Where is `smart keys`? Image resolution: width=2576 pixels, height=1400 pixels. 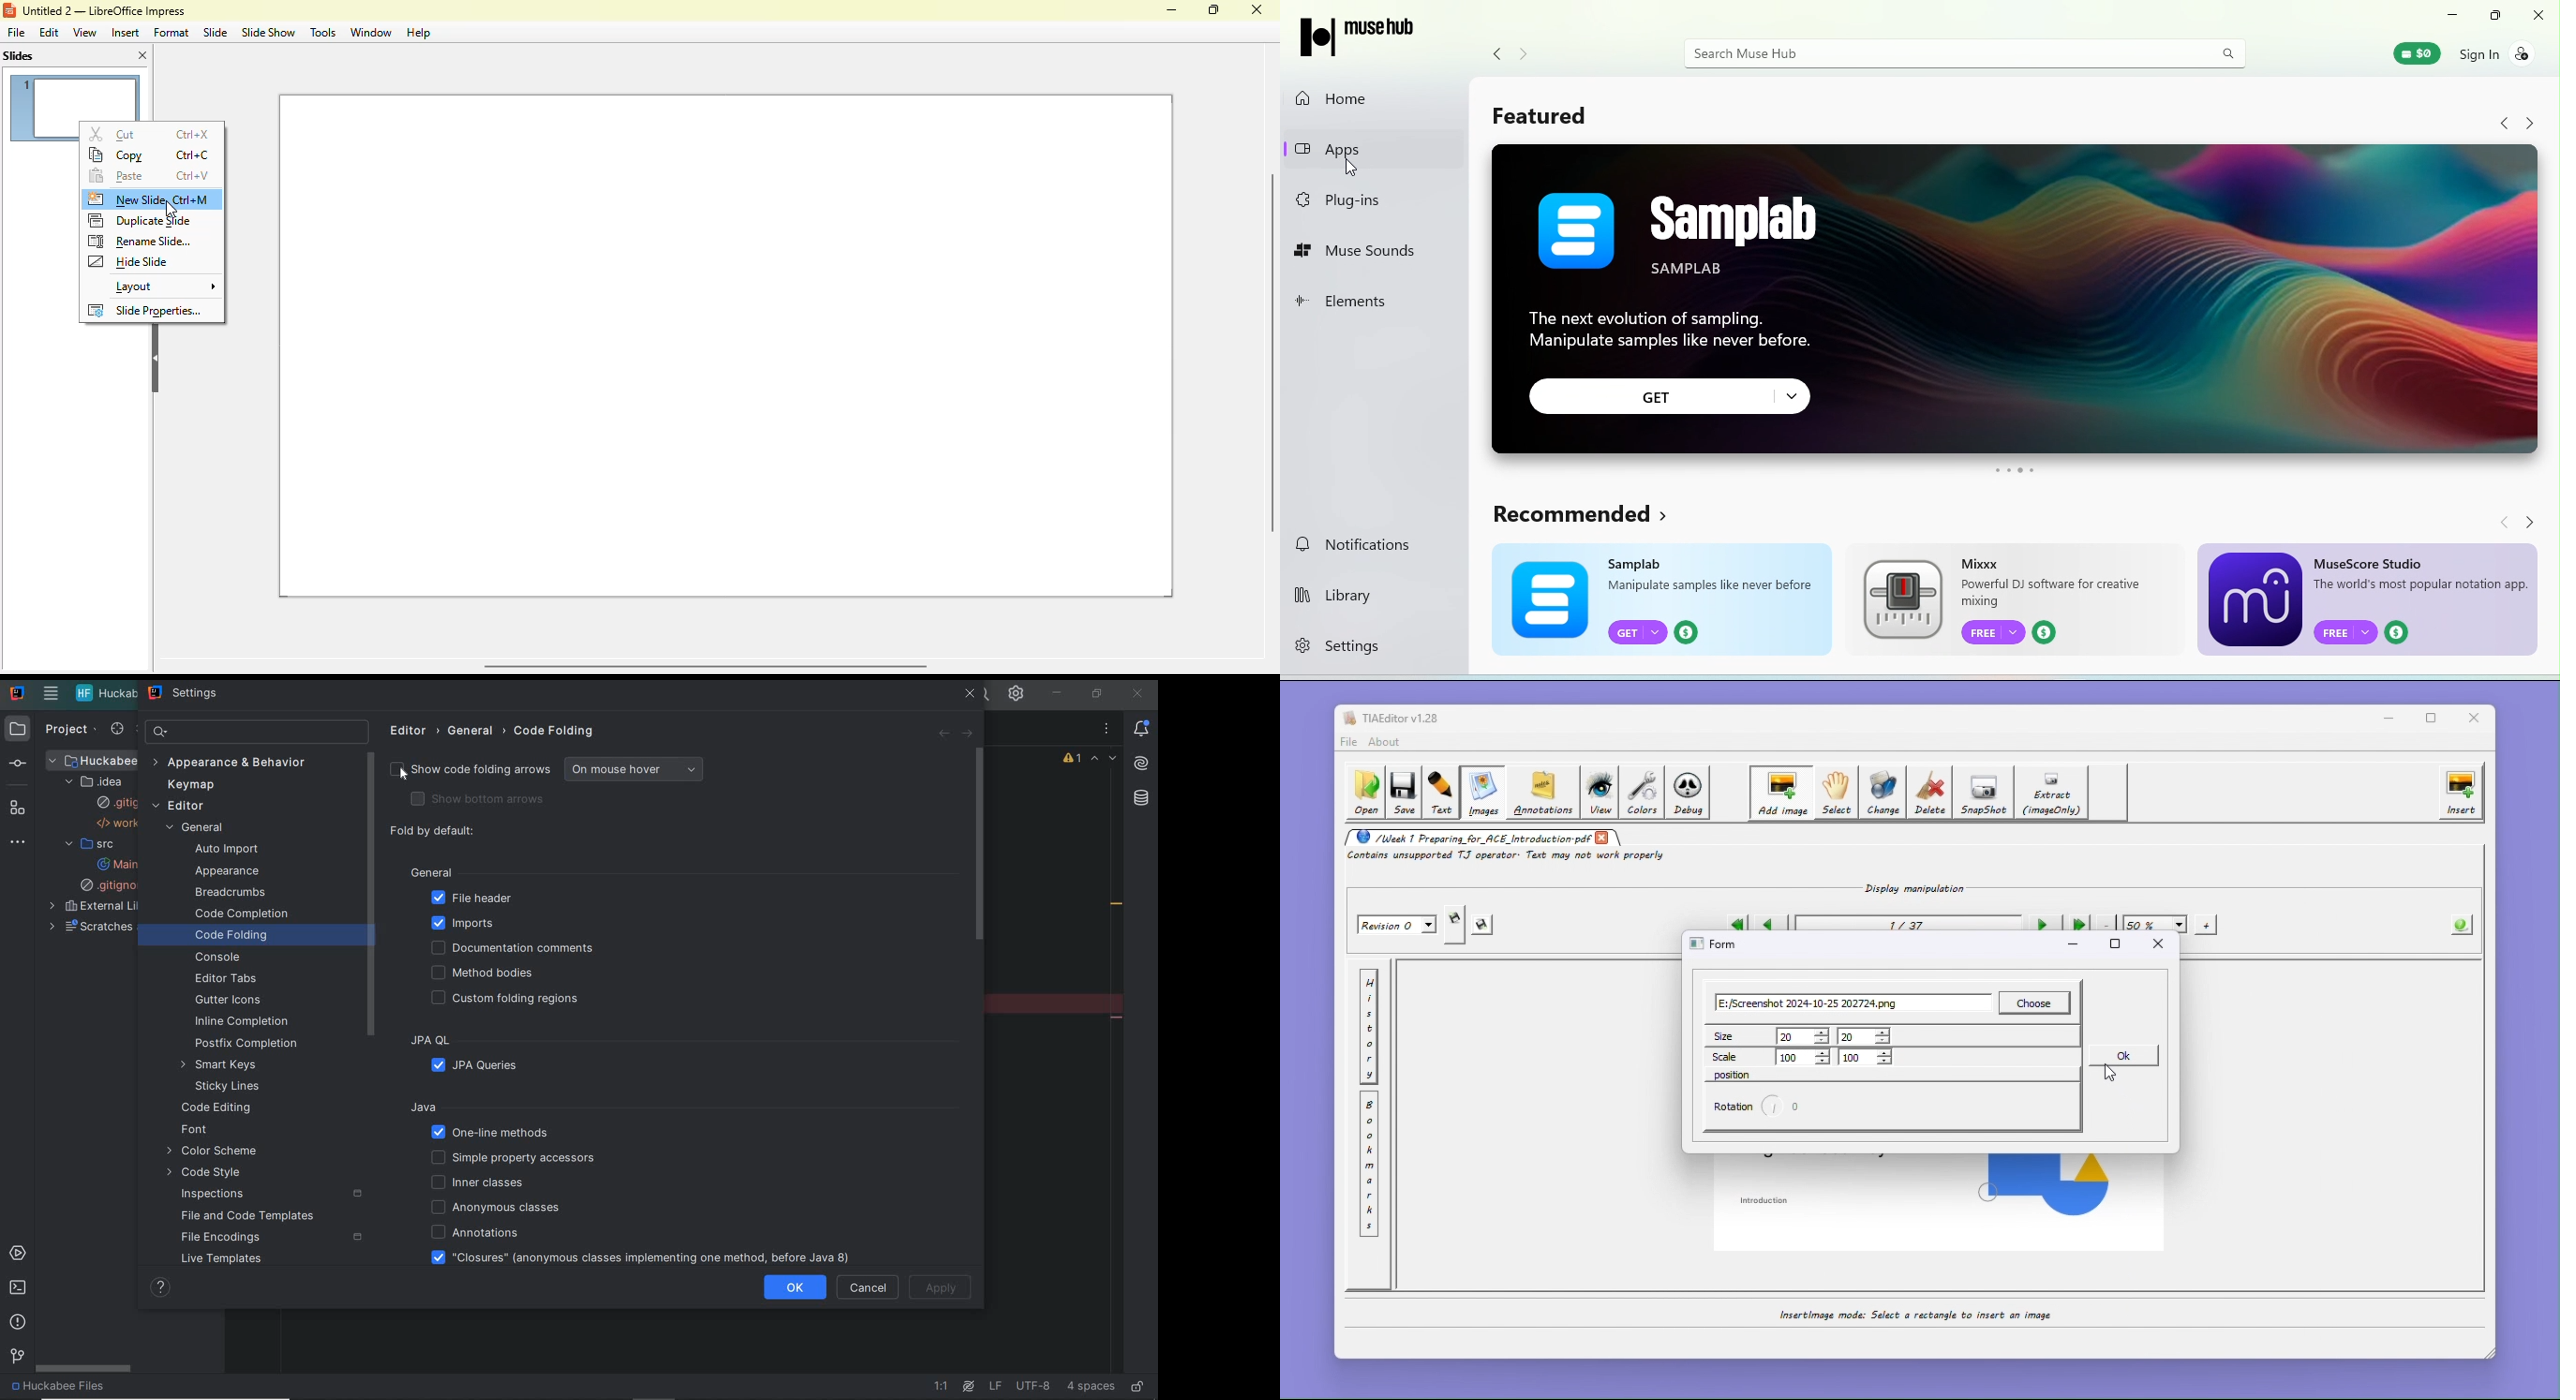 smart keys is located at coordinates (221, 1064).